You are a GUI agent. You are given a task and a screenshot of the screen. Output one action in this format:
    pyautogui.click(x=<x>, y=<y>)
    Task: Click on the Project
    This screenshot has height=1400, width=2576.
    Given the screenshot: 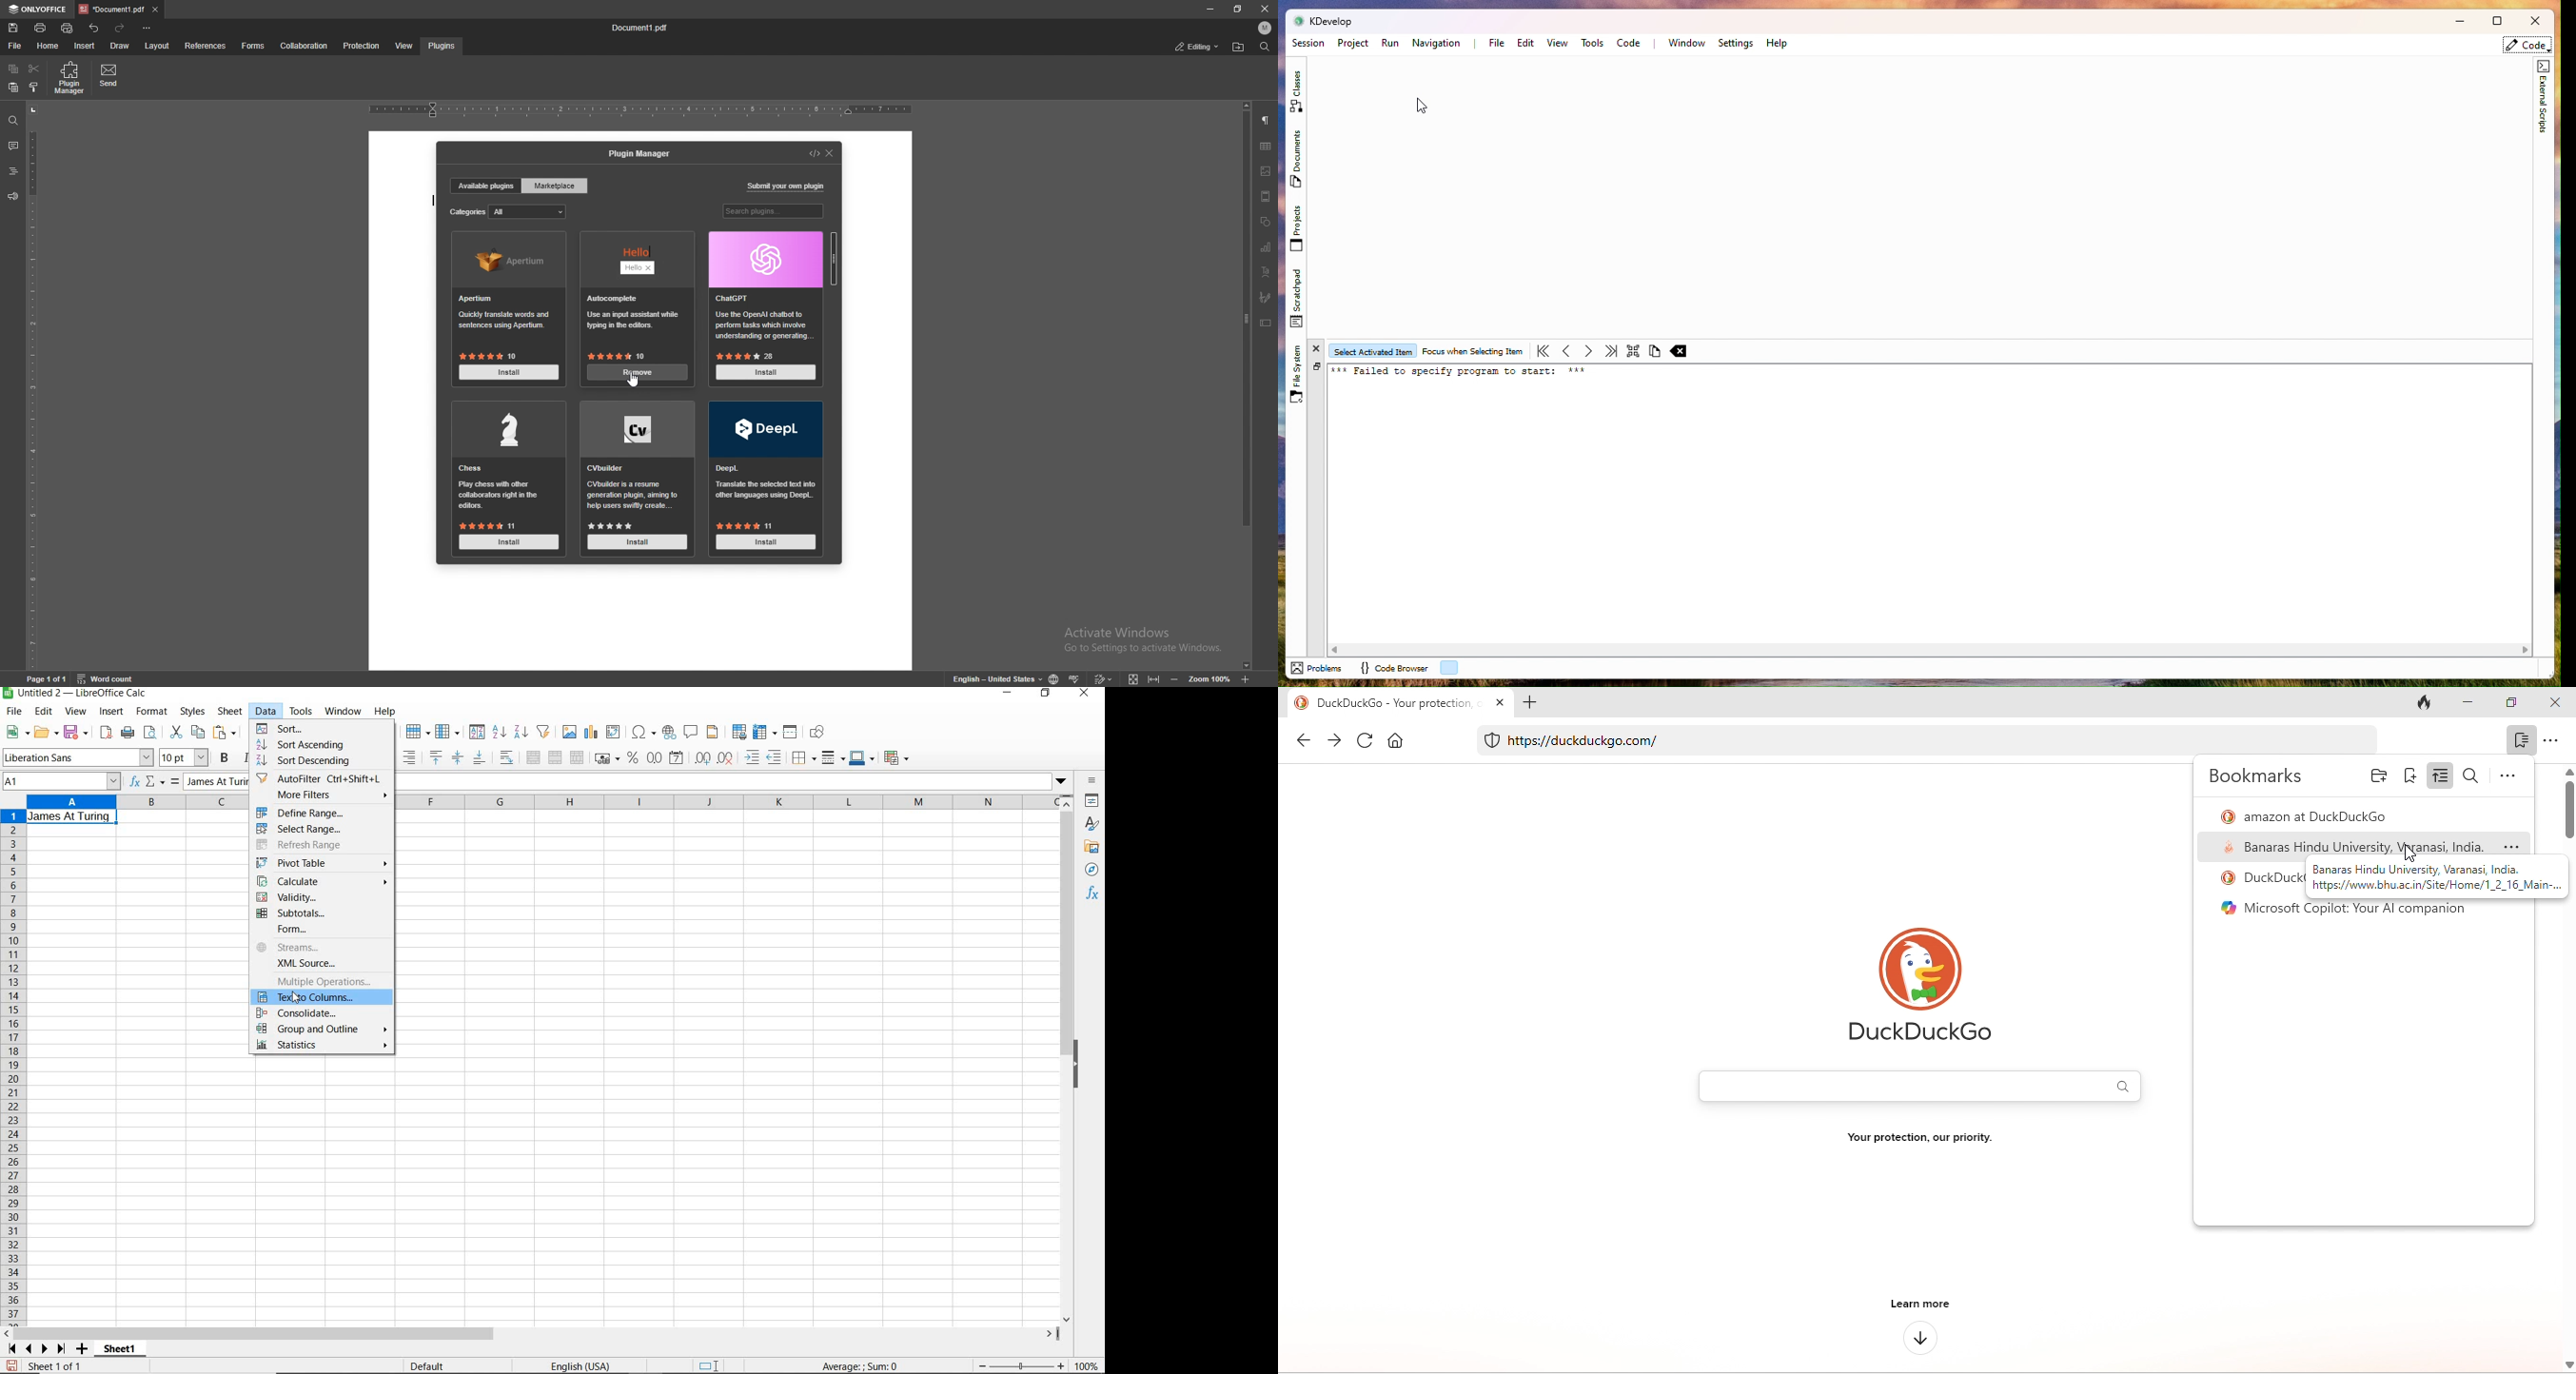 What is the action you would take?
    pyautogui.click(x=1353, y=43)
    